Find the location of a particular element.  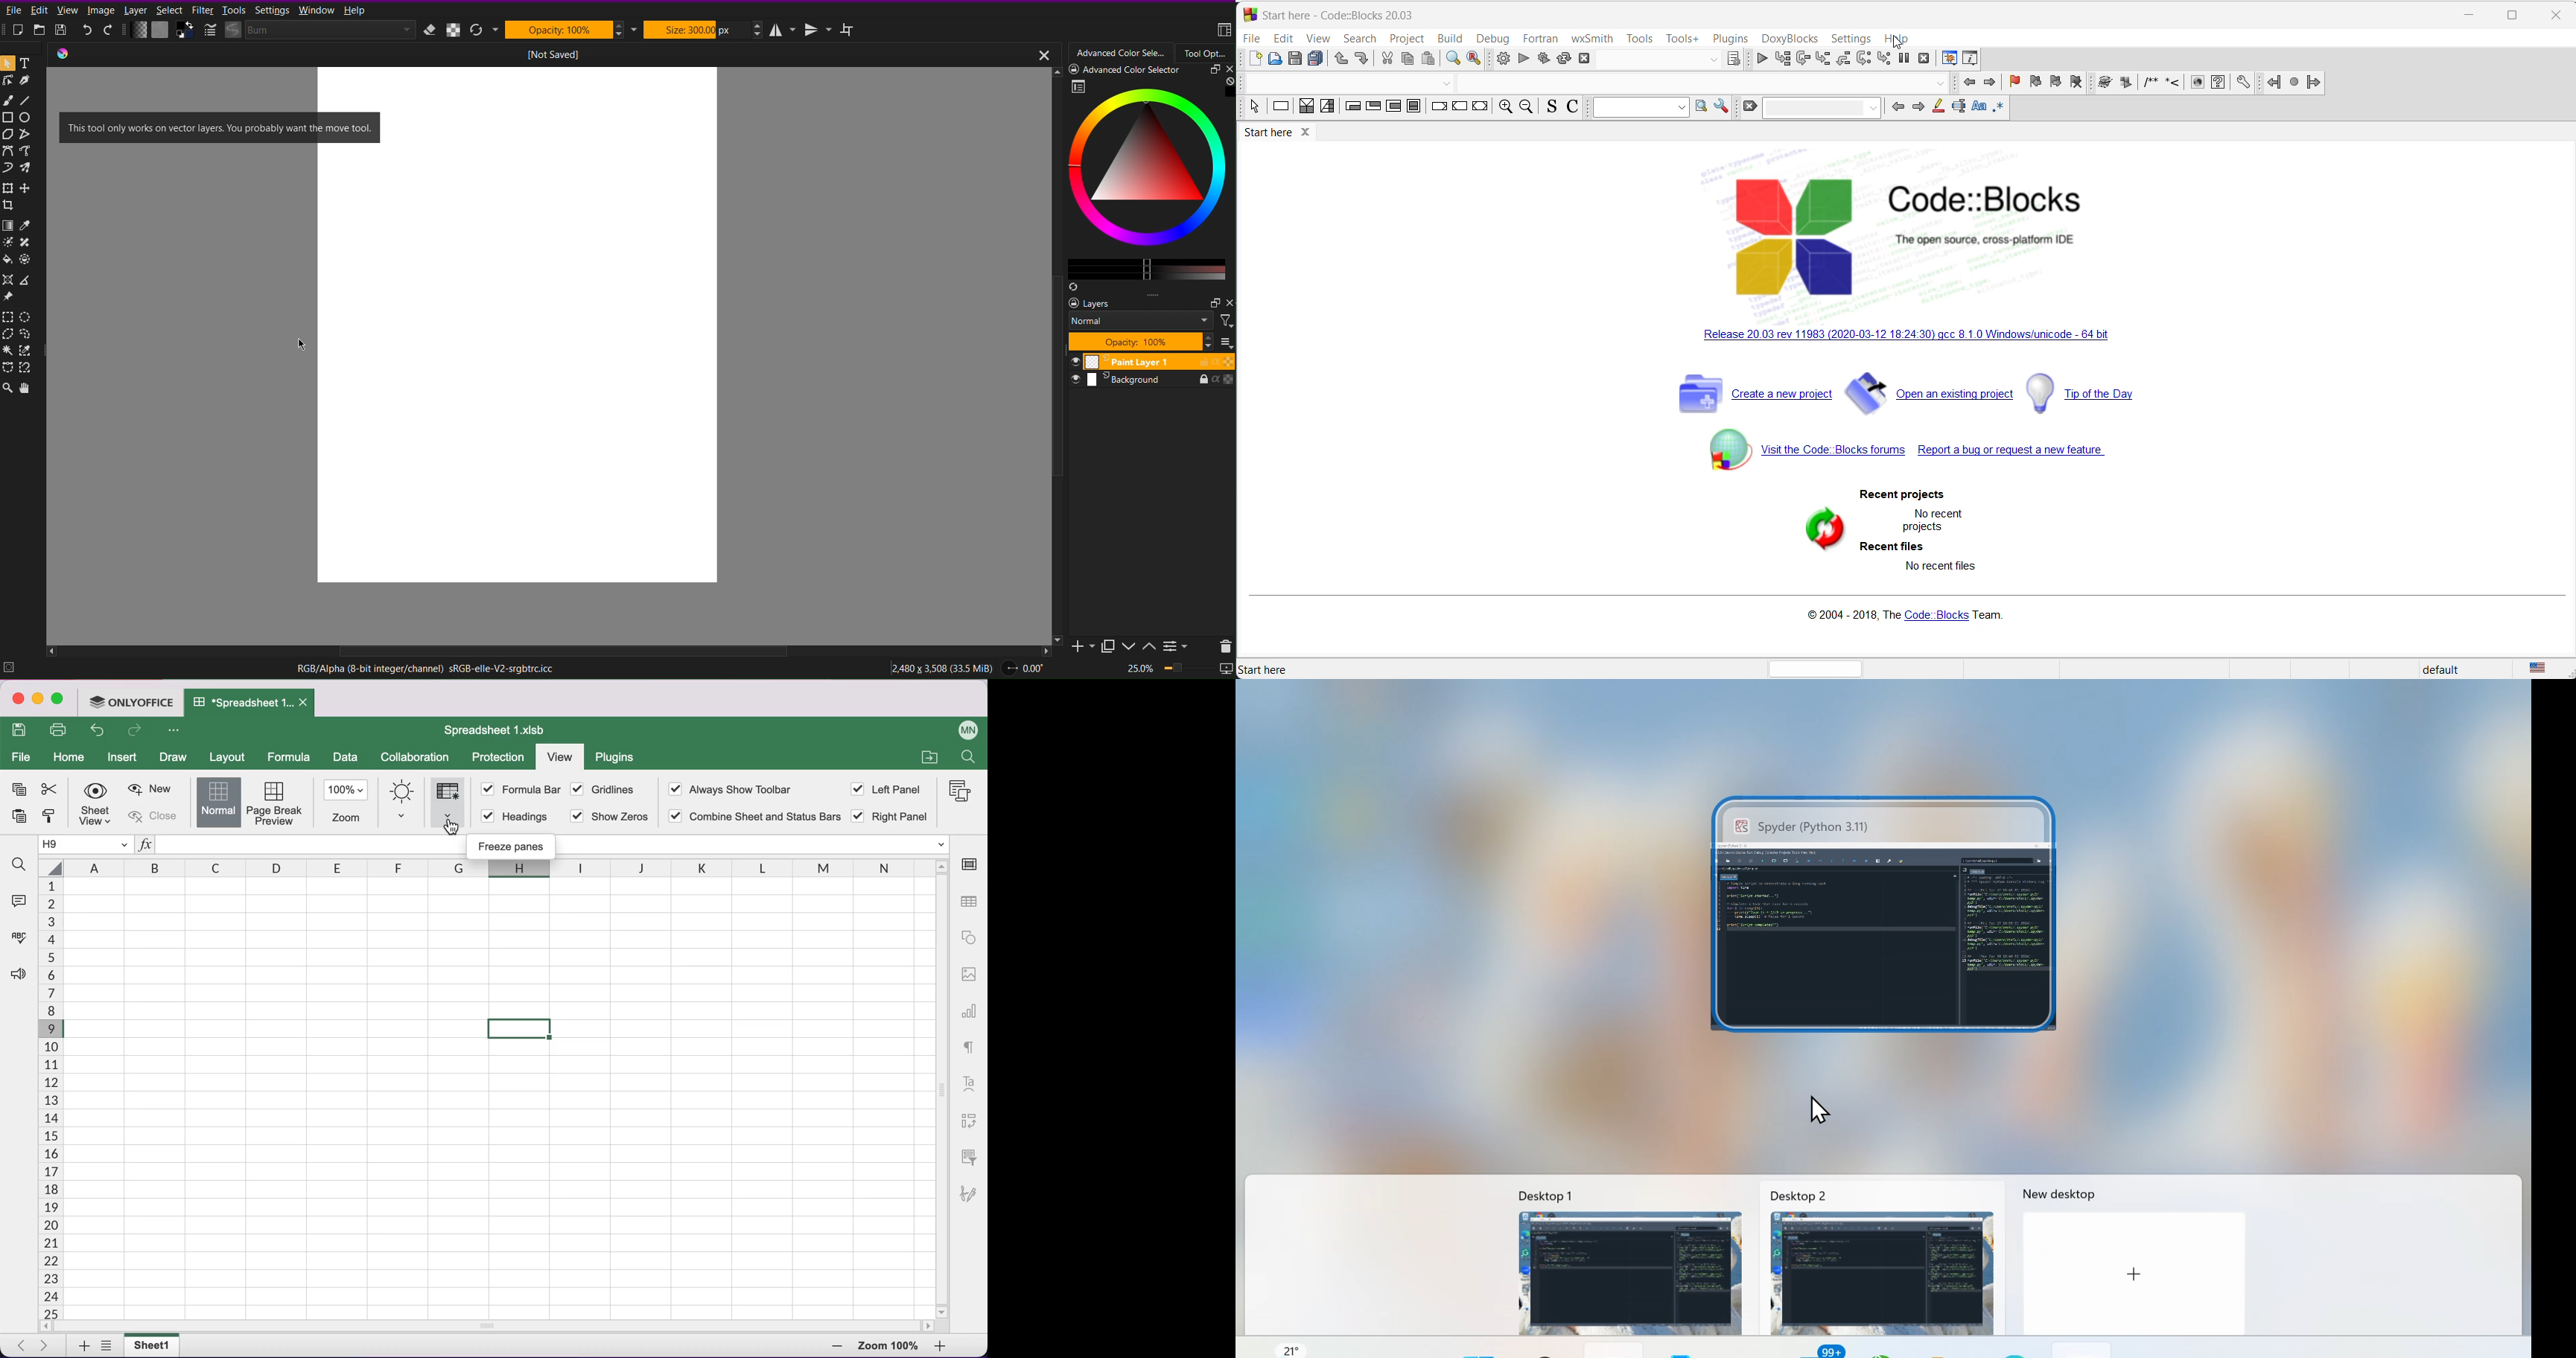

help is located at coordinates (1897, 39).